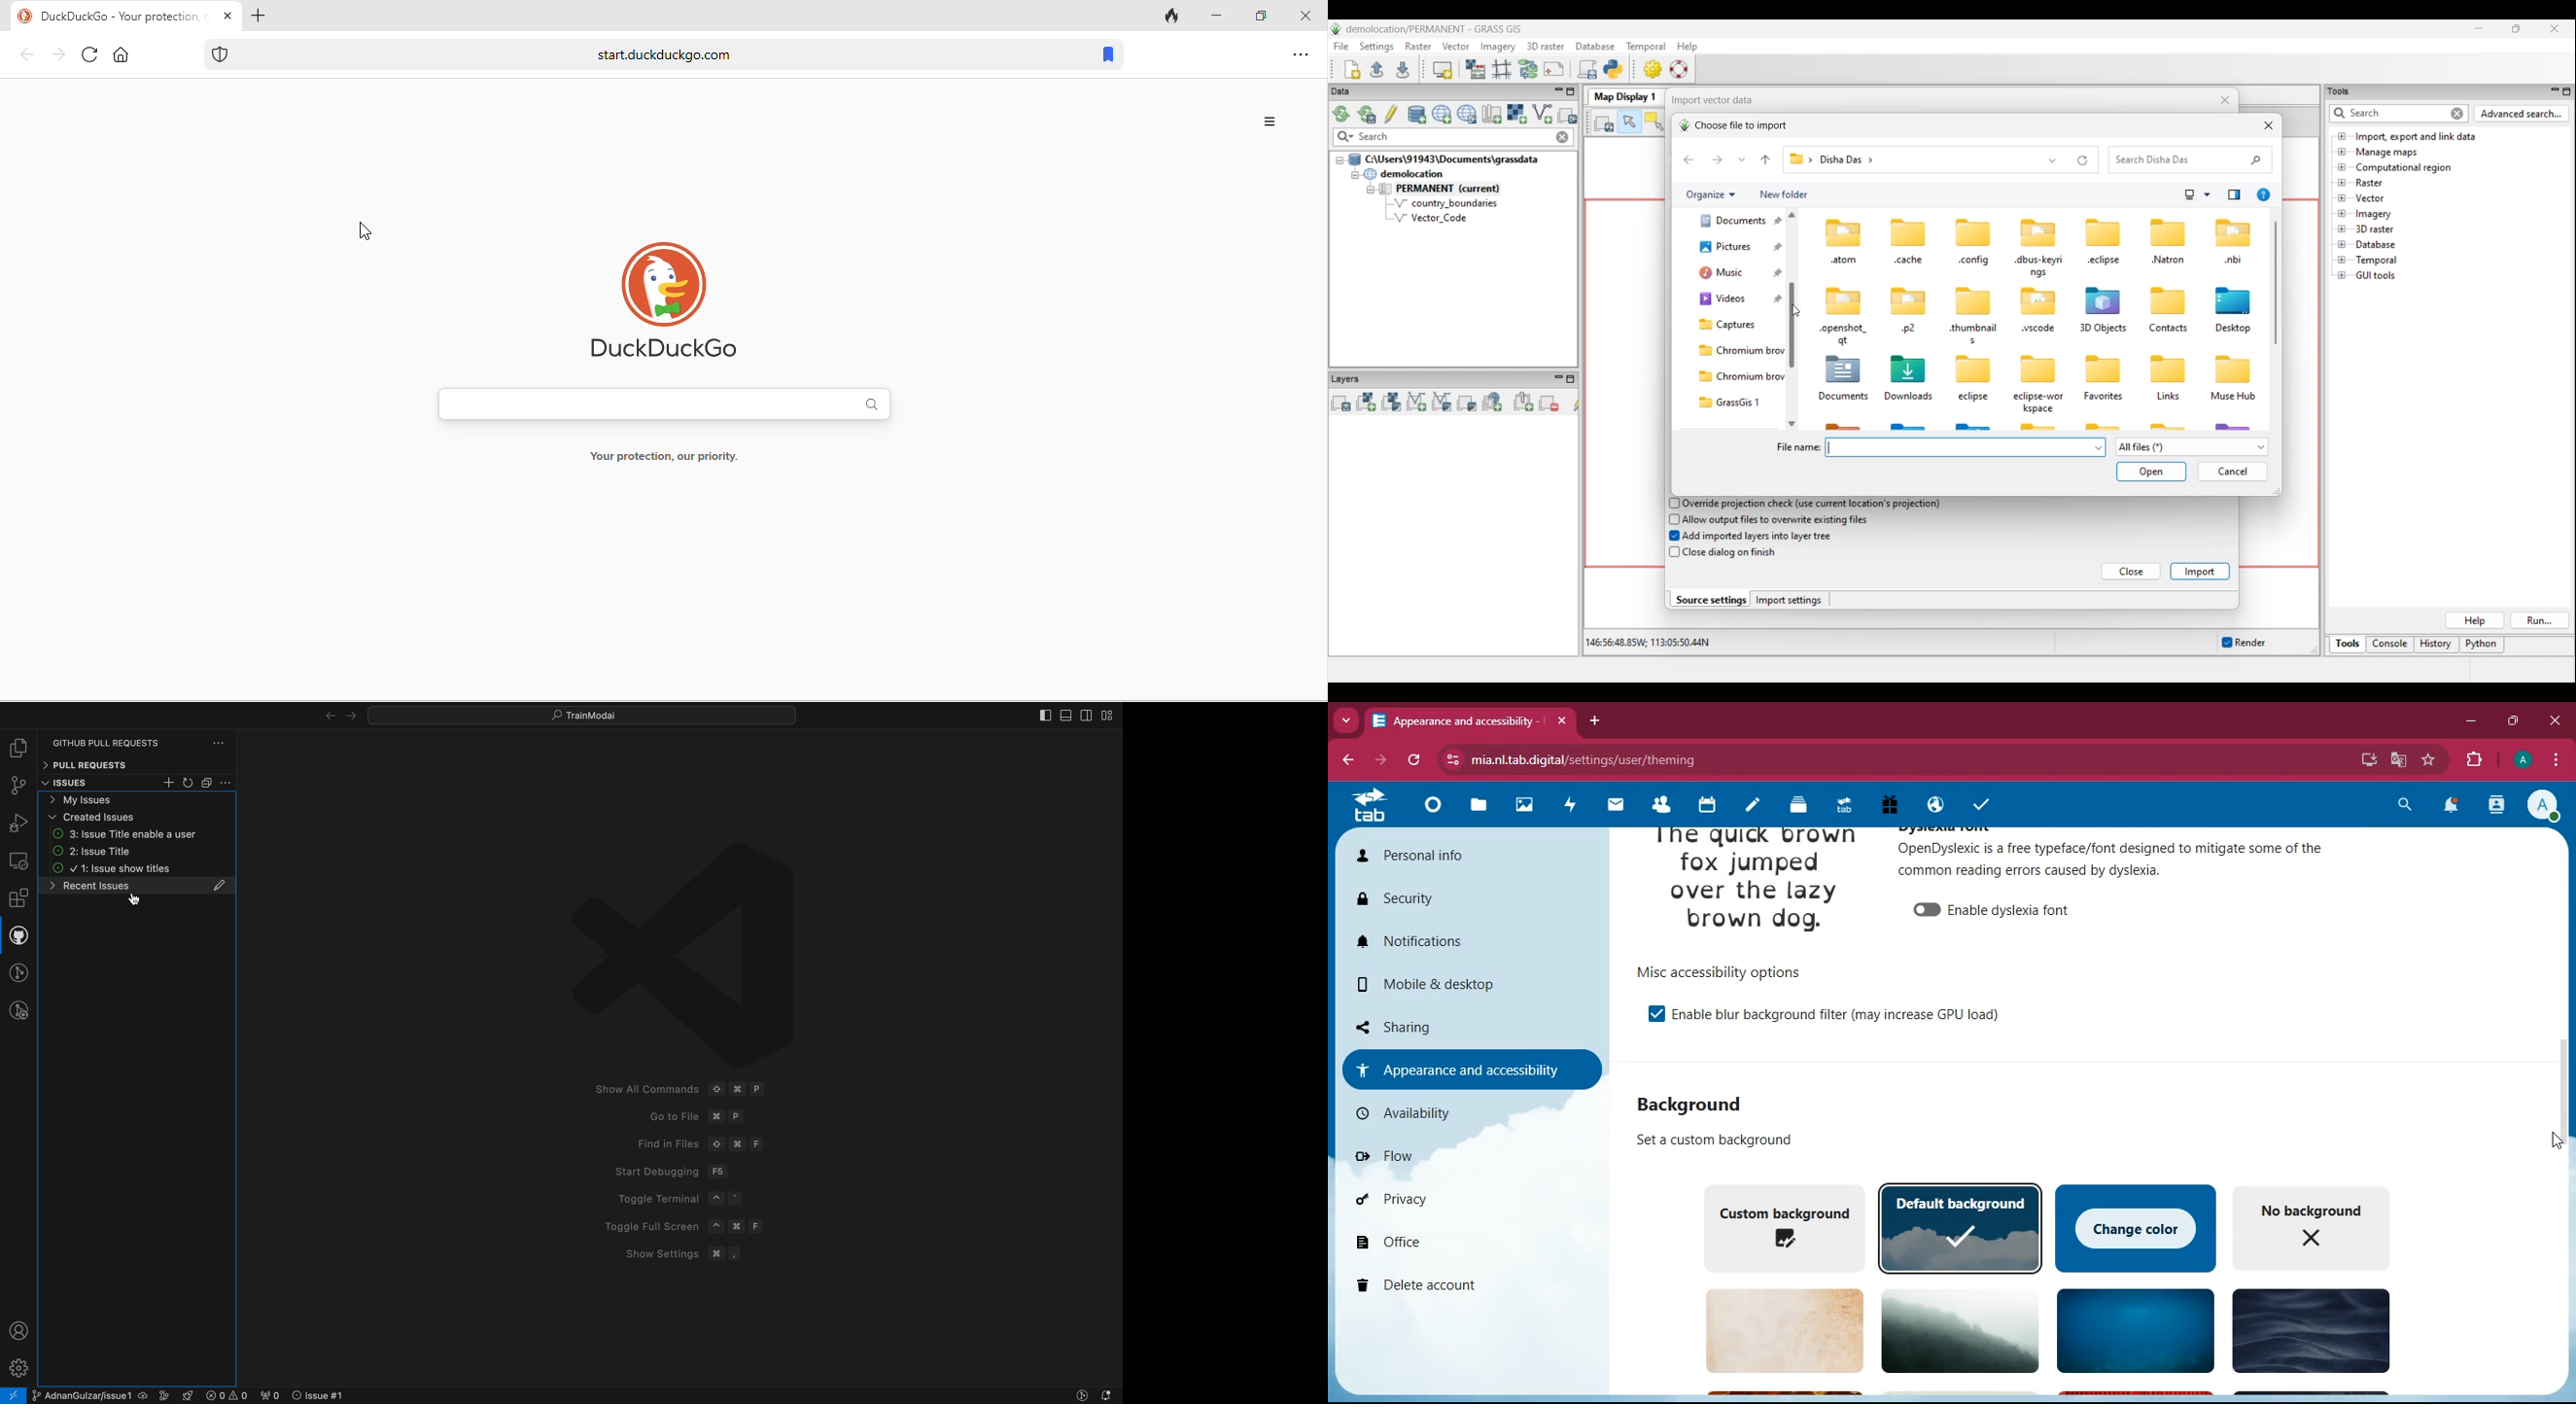 Image resolution: width=2576 pixels, height=1428 pixels. I want to click on pull requests, so click(136, 764).